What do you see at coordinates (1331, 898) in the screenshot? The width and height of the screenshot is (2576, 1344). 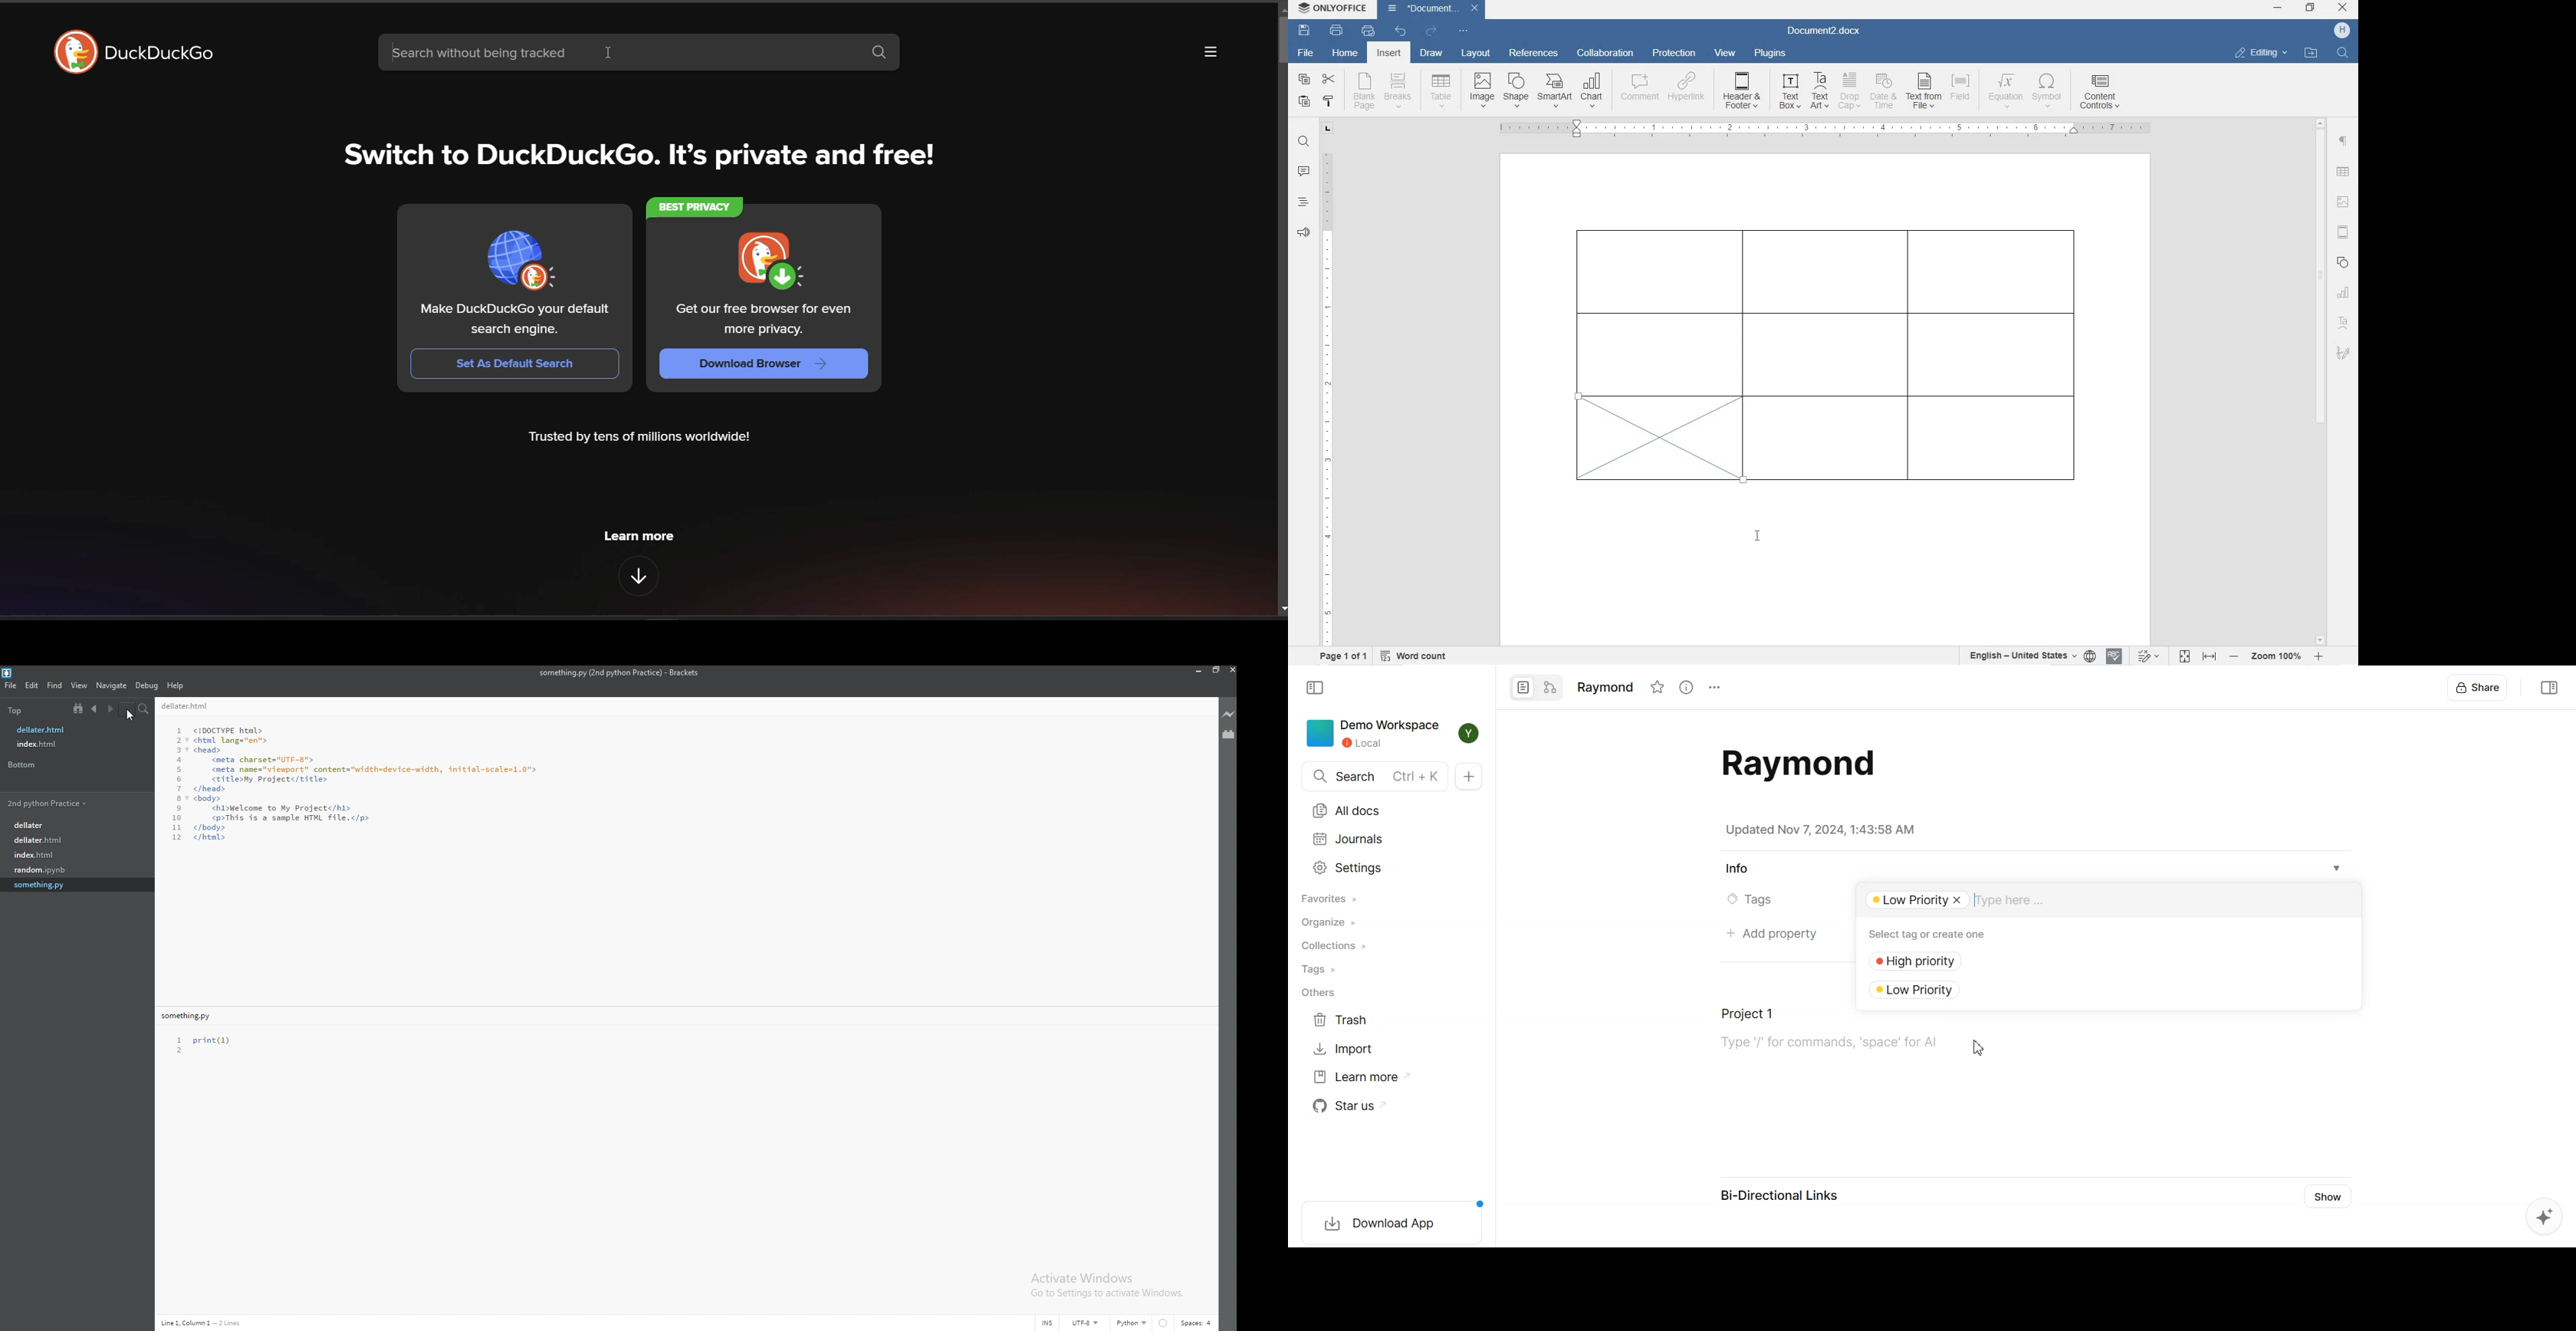 I see `Favorites` at bounding box center [1331, 898].